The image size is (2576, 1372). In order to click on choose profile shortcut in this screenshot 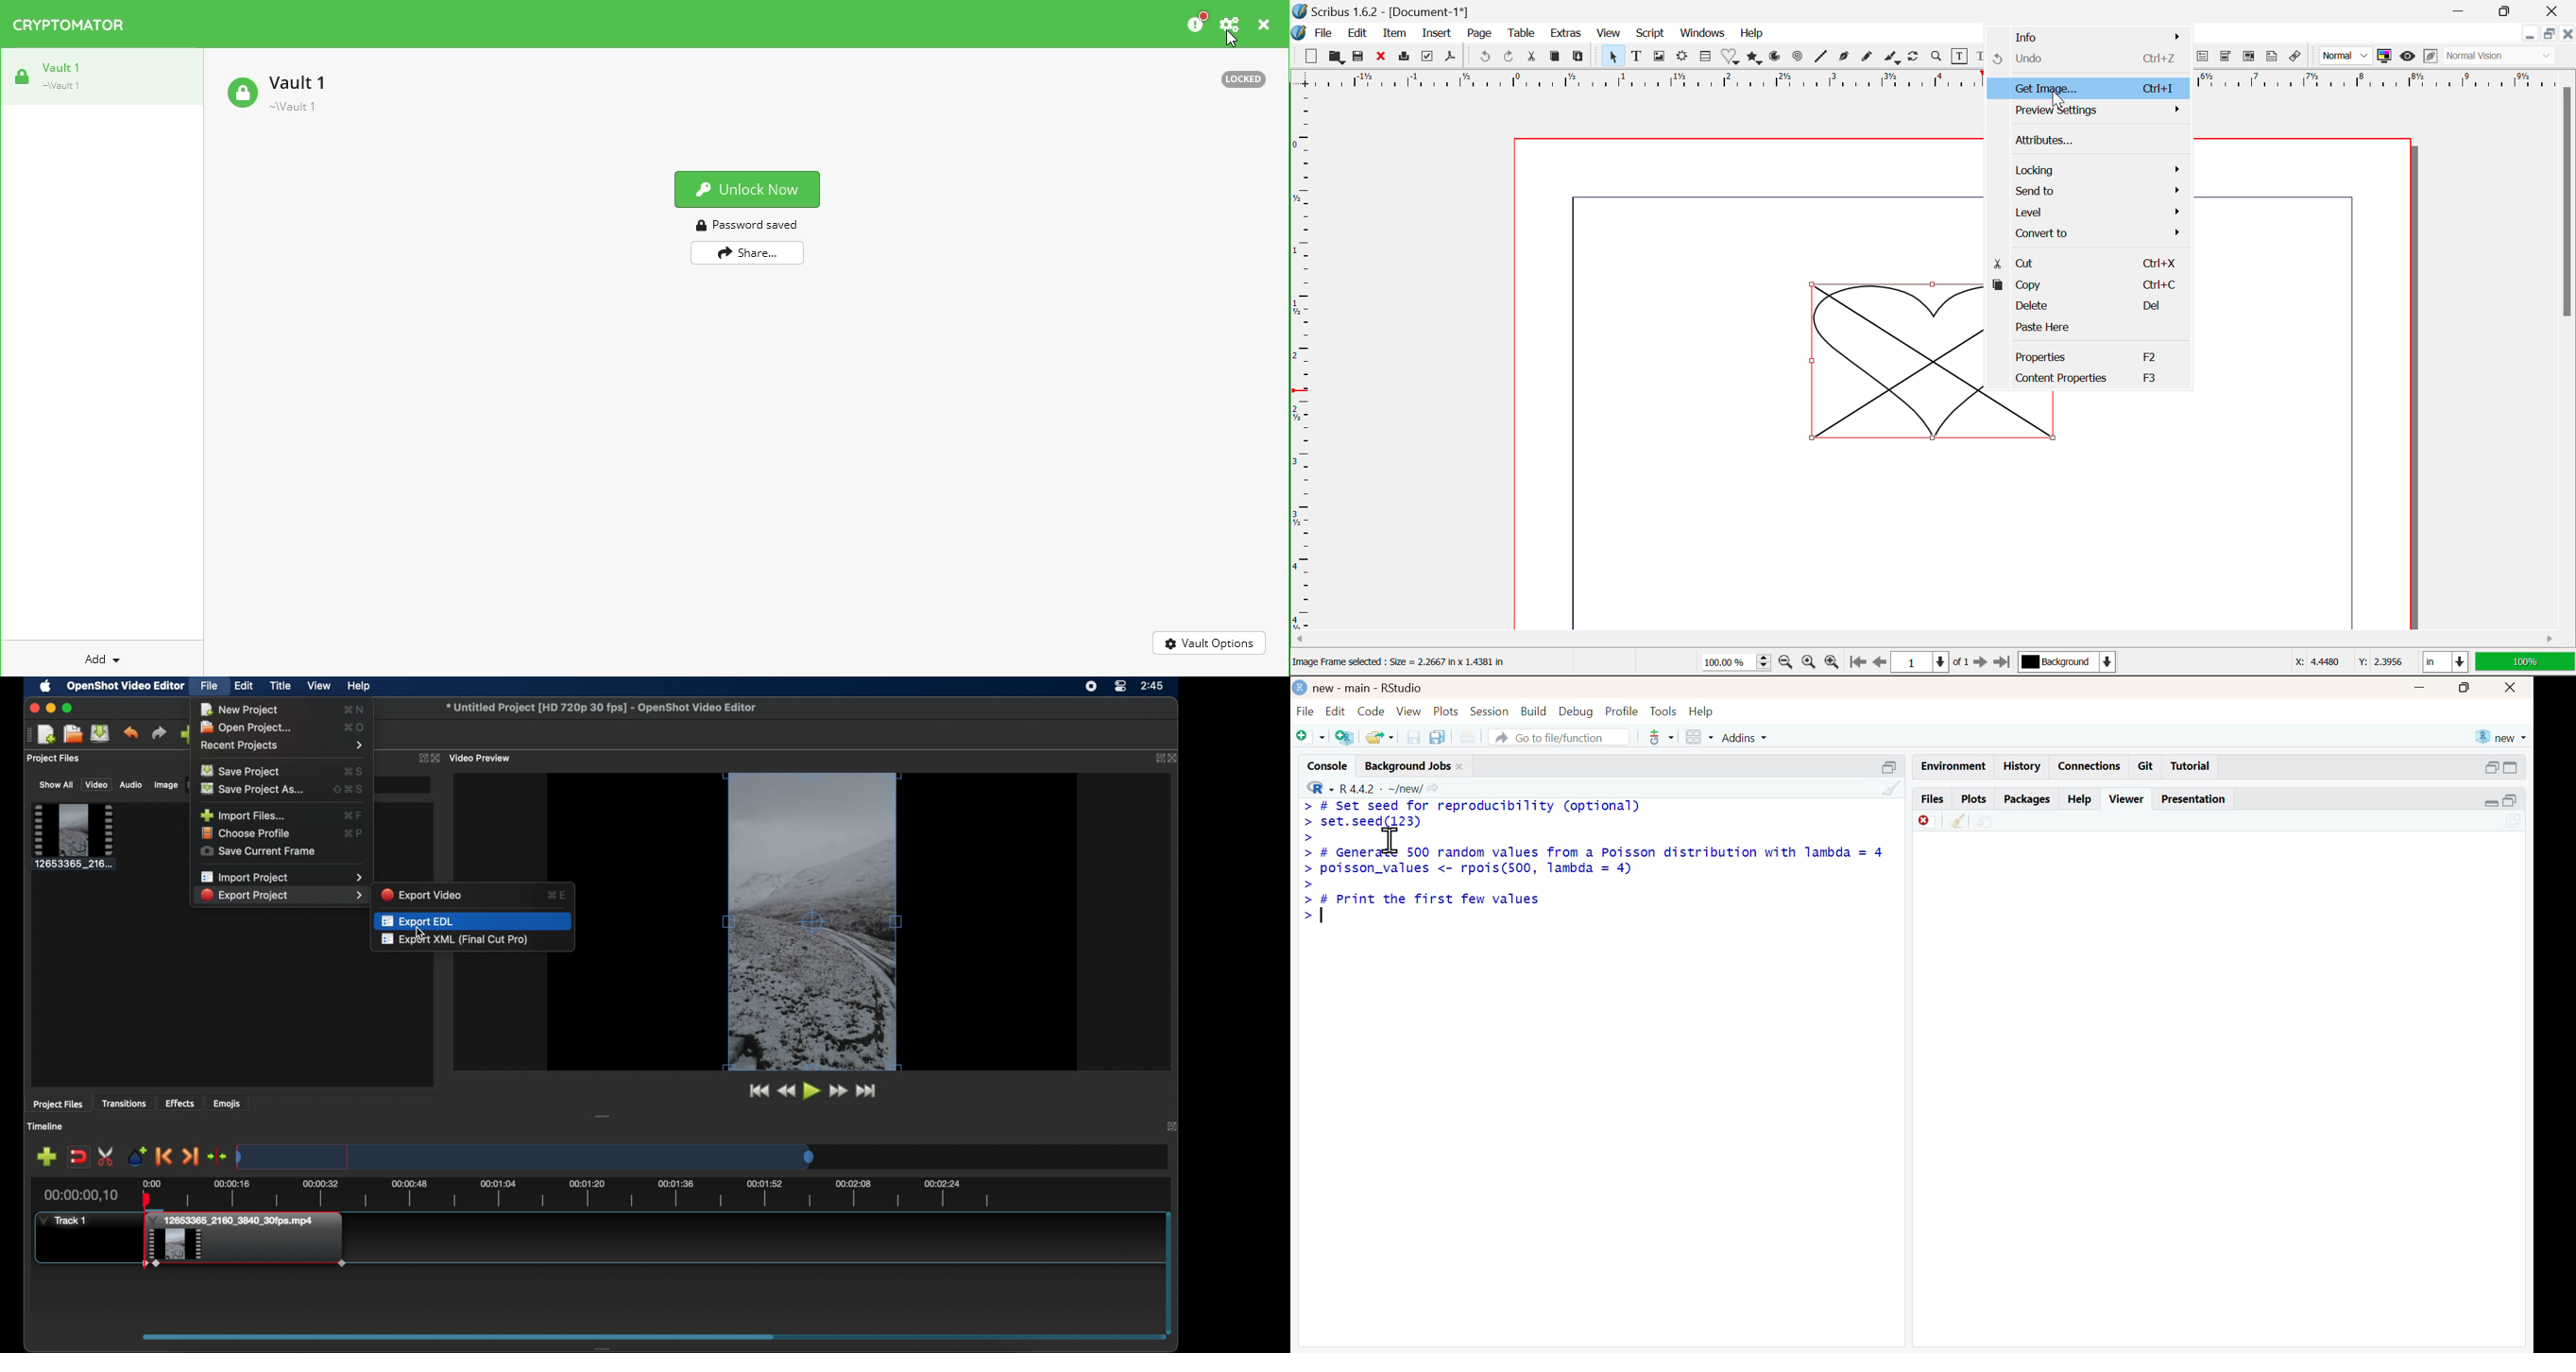, I will do `click(353, 832)`.